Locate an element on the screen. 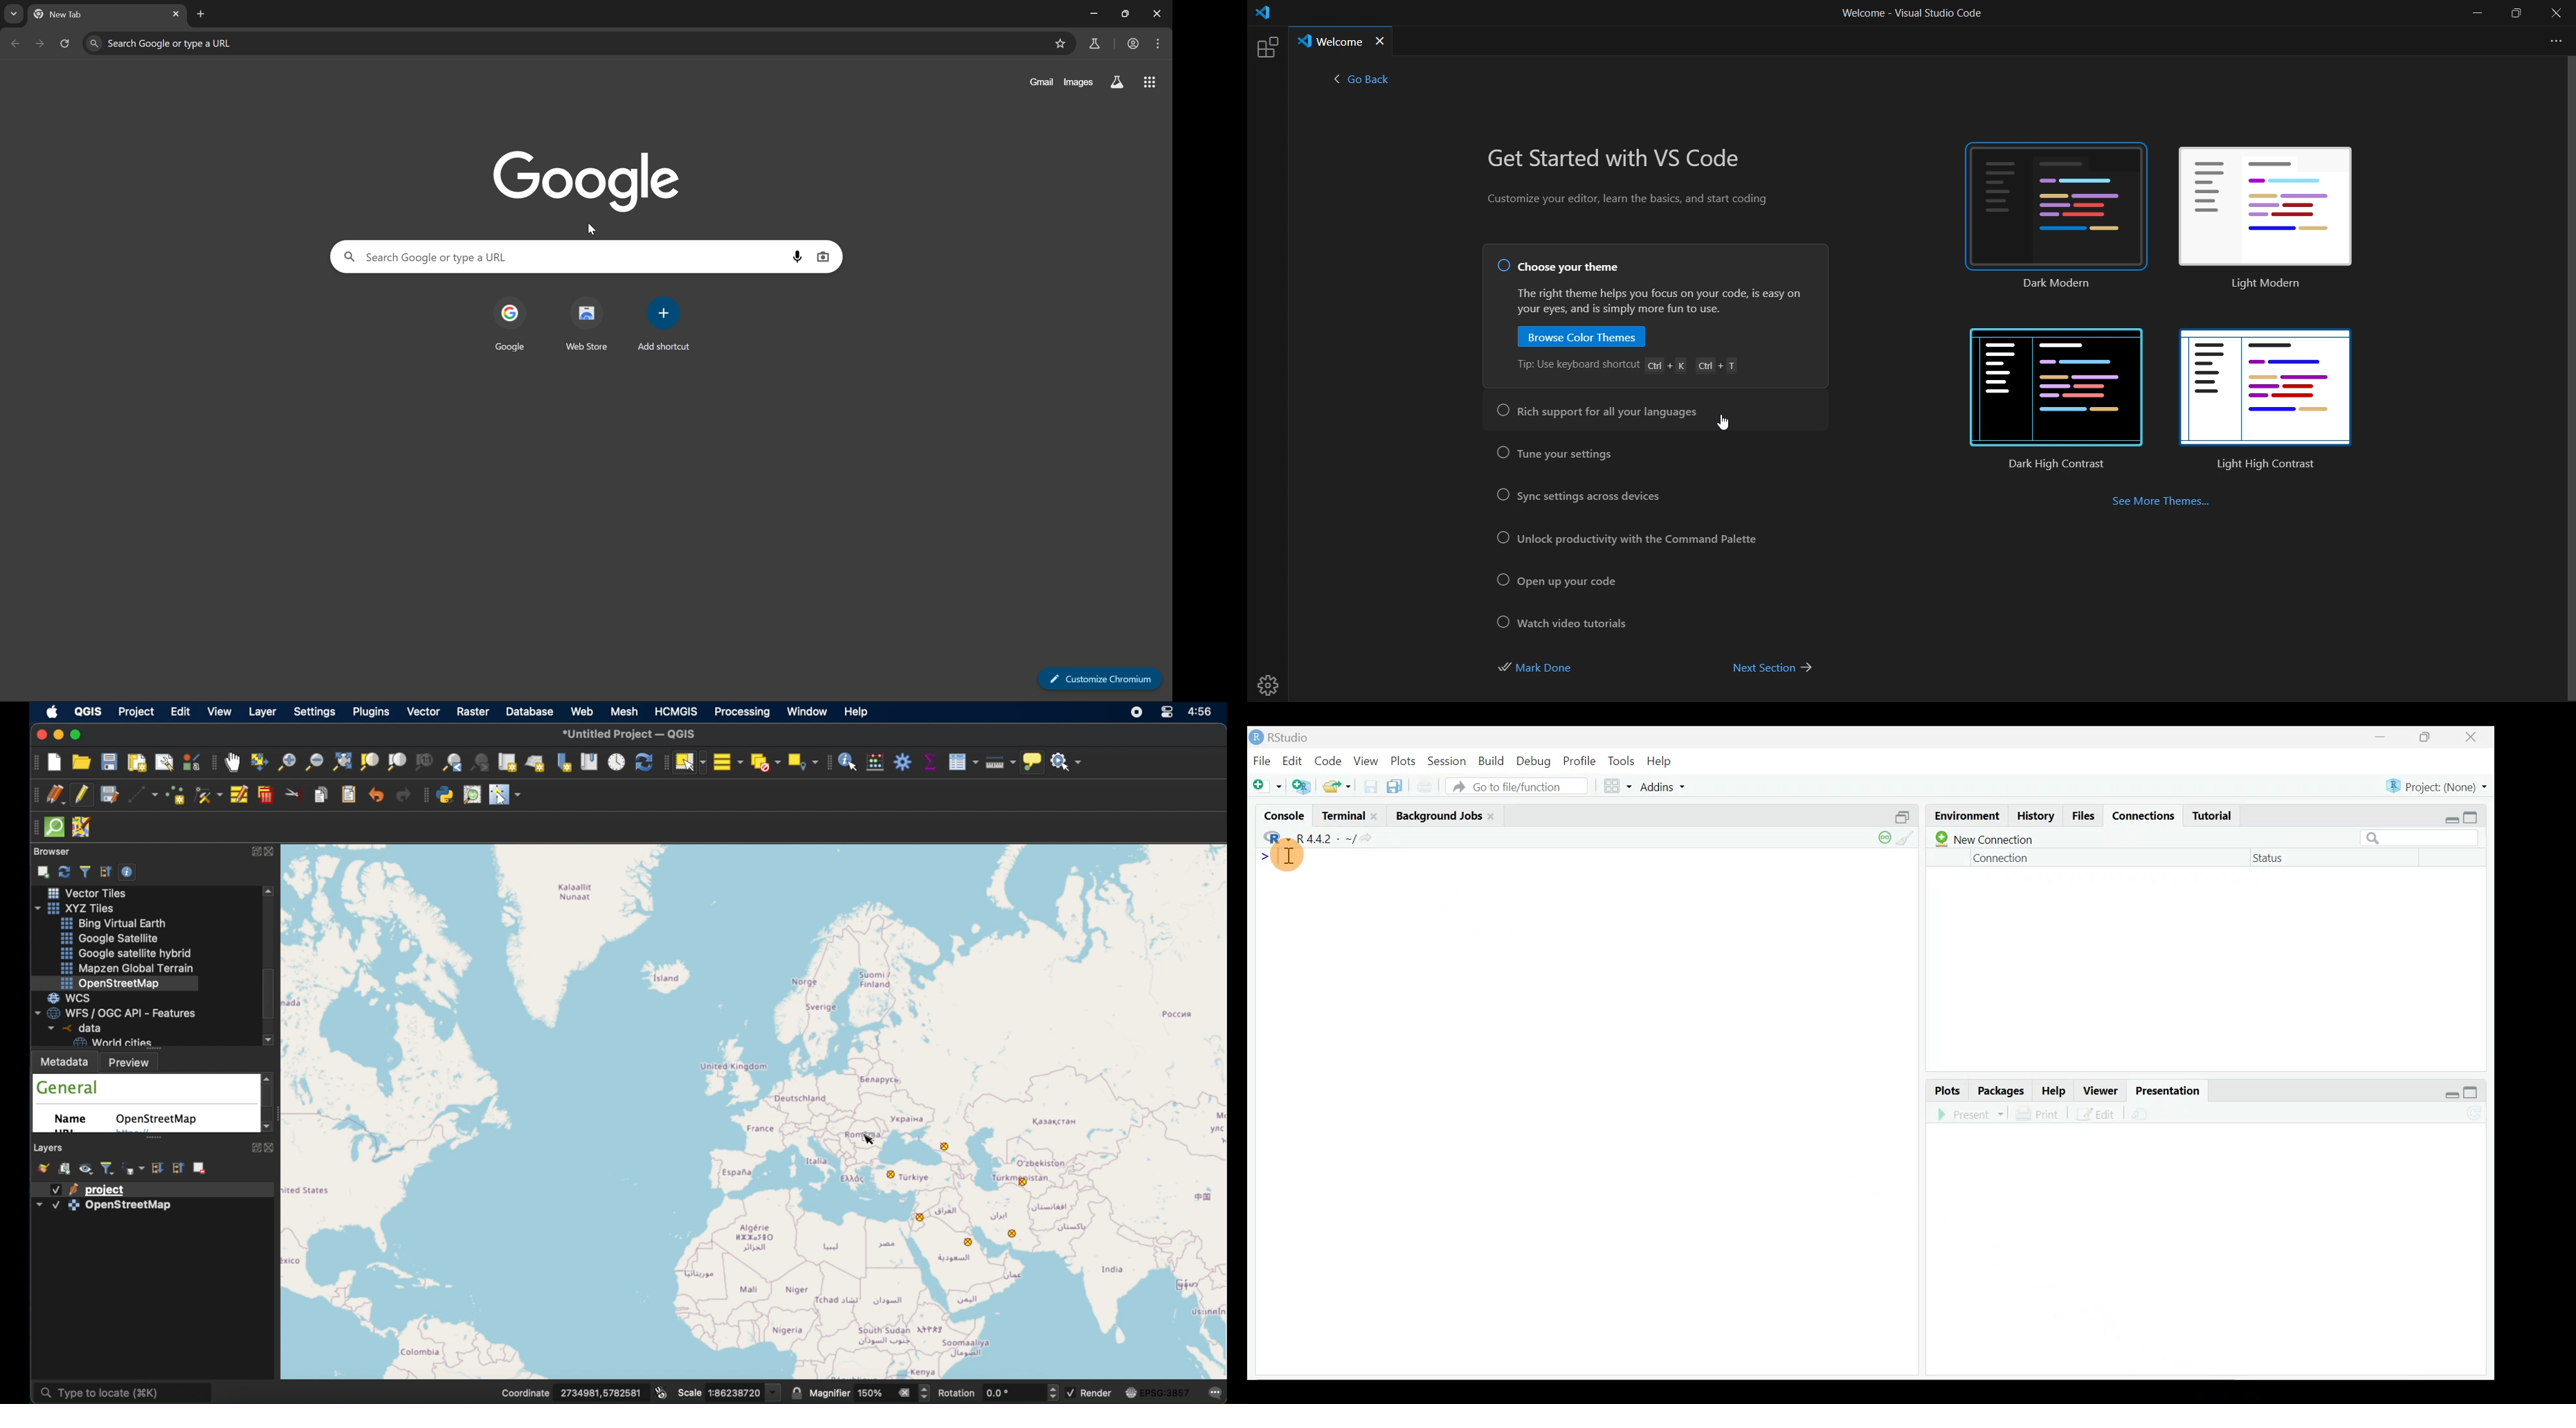  add point feature is located at coordinates (177, 794).